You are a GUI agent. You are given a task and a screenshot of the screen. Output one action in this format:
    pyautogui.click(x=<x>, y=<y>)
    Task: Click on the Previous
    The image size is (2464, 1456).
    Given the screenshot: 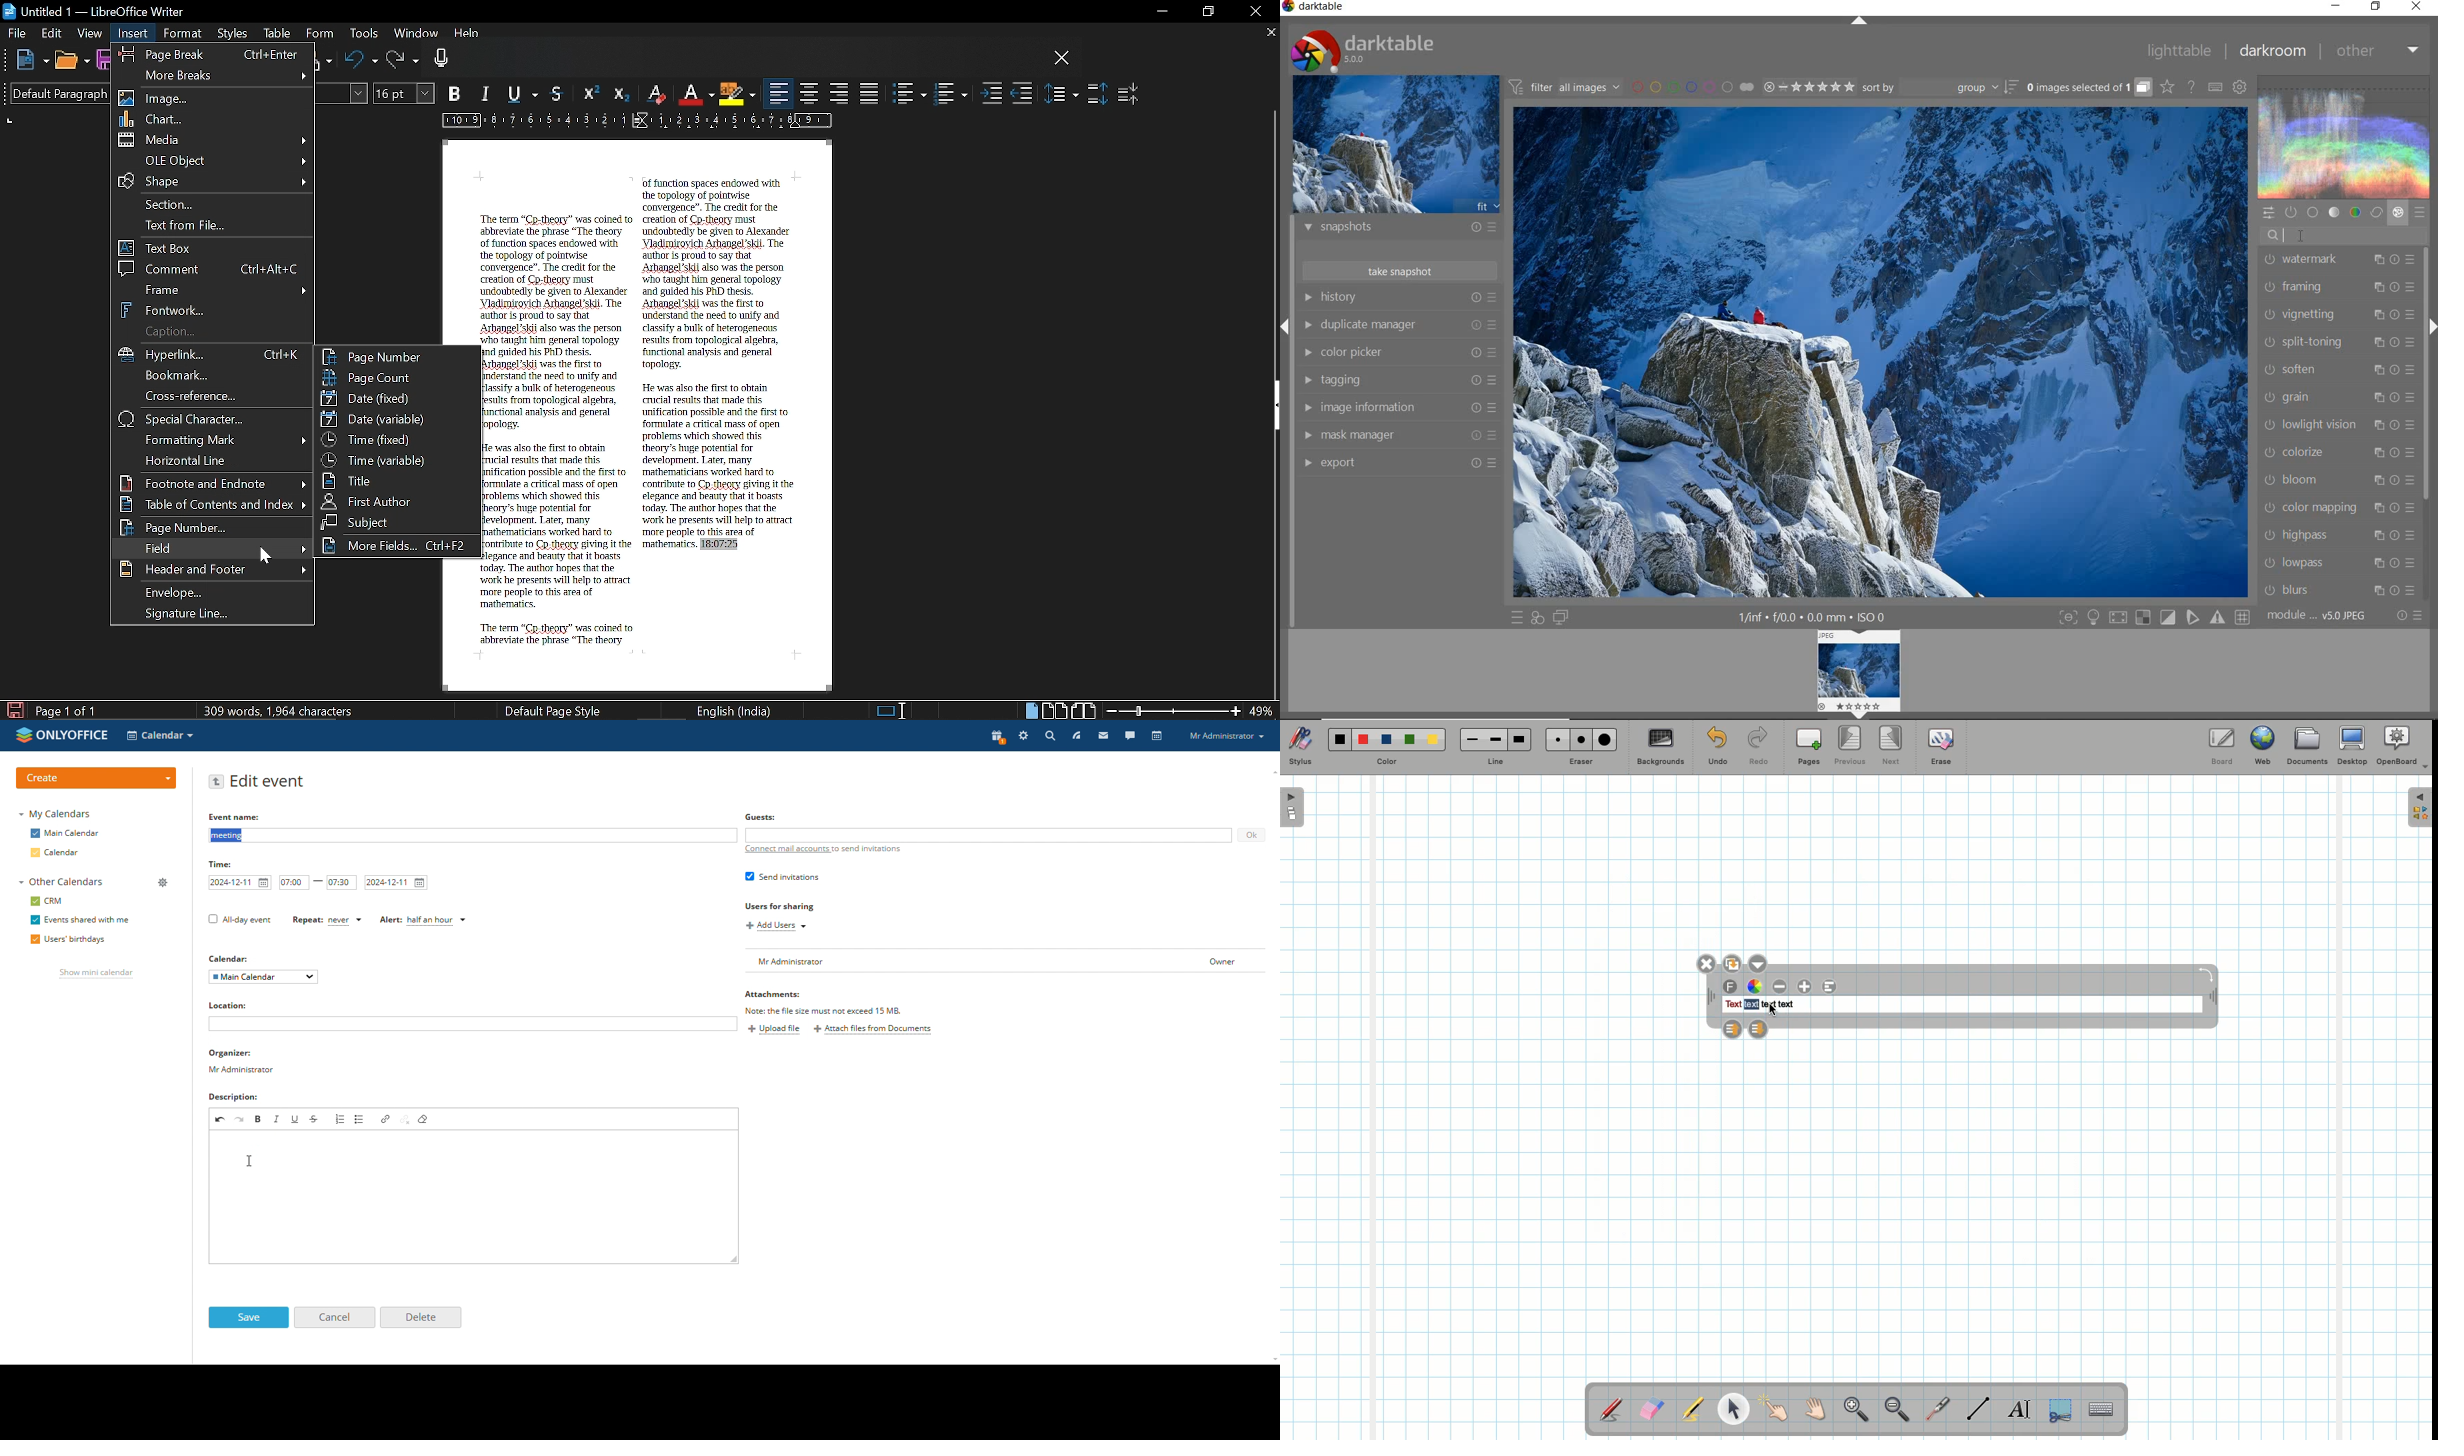 What is the action you would take?
    pyautogui.click(x=1851, y=746)
    